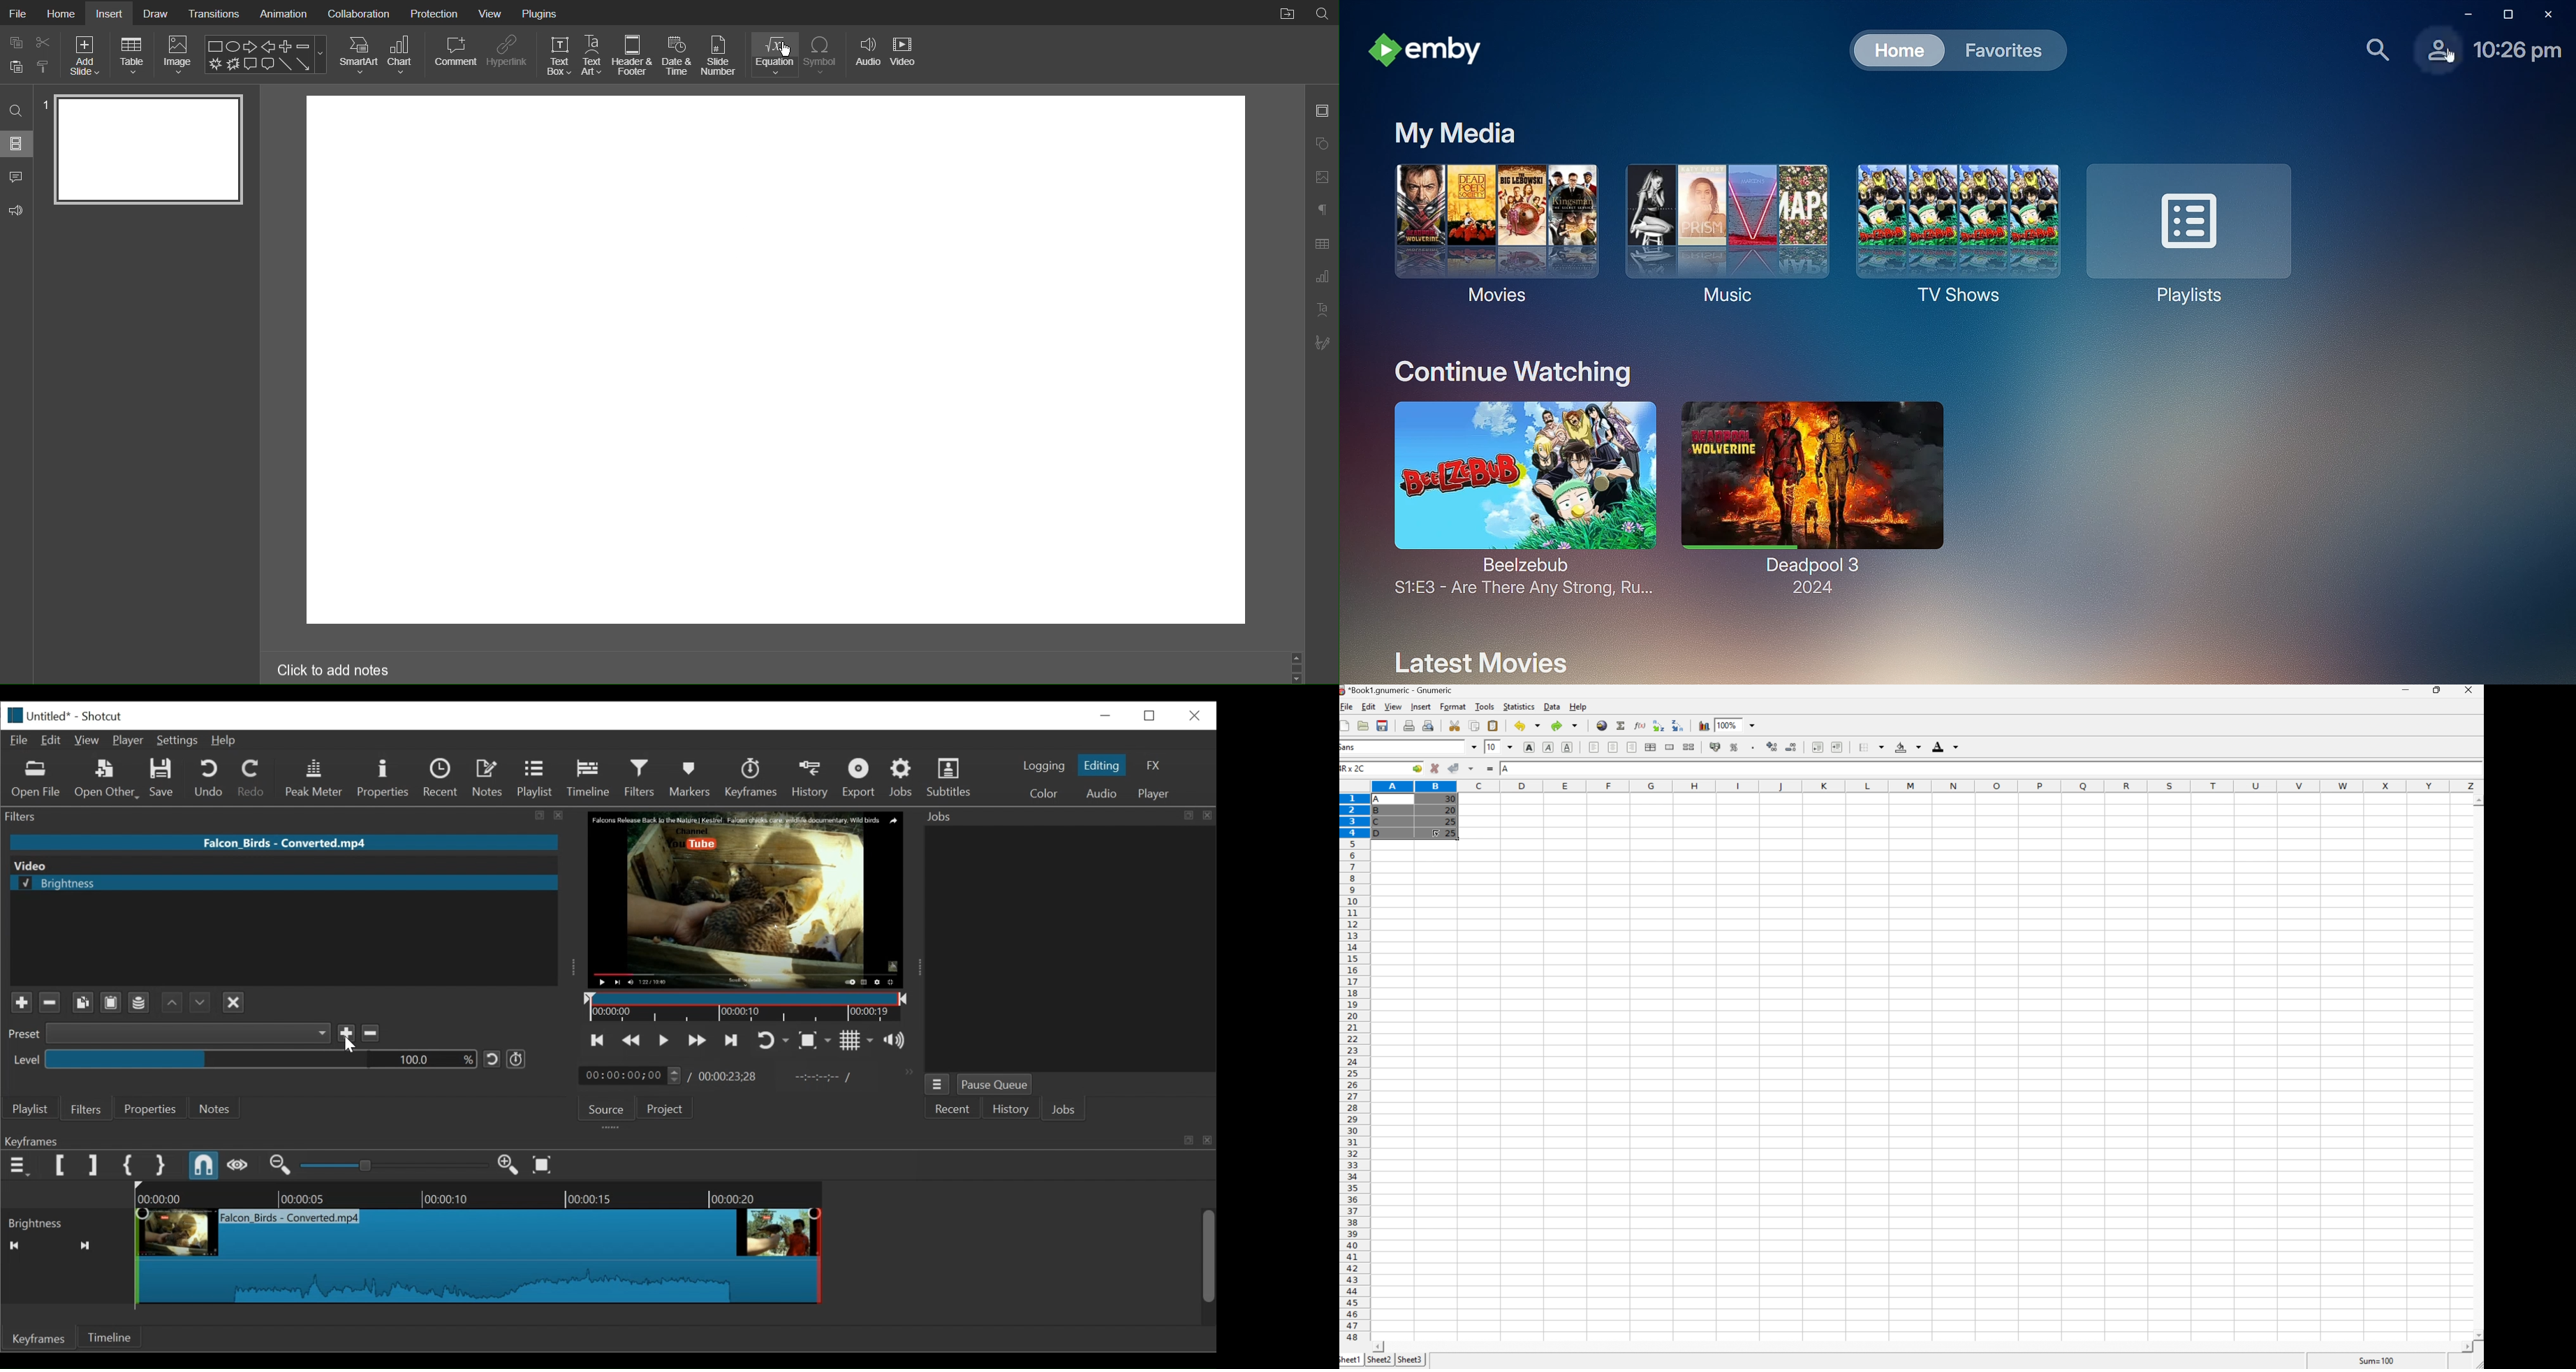  Describe the element at coordinates (1423, 707) in the screenshot. I see `Insert` at that location.